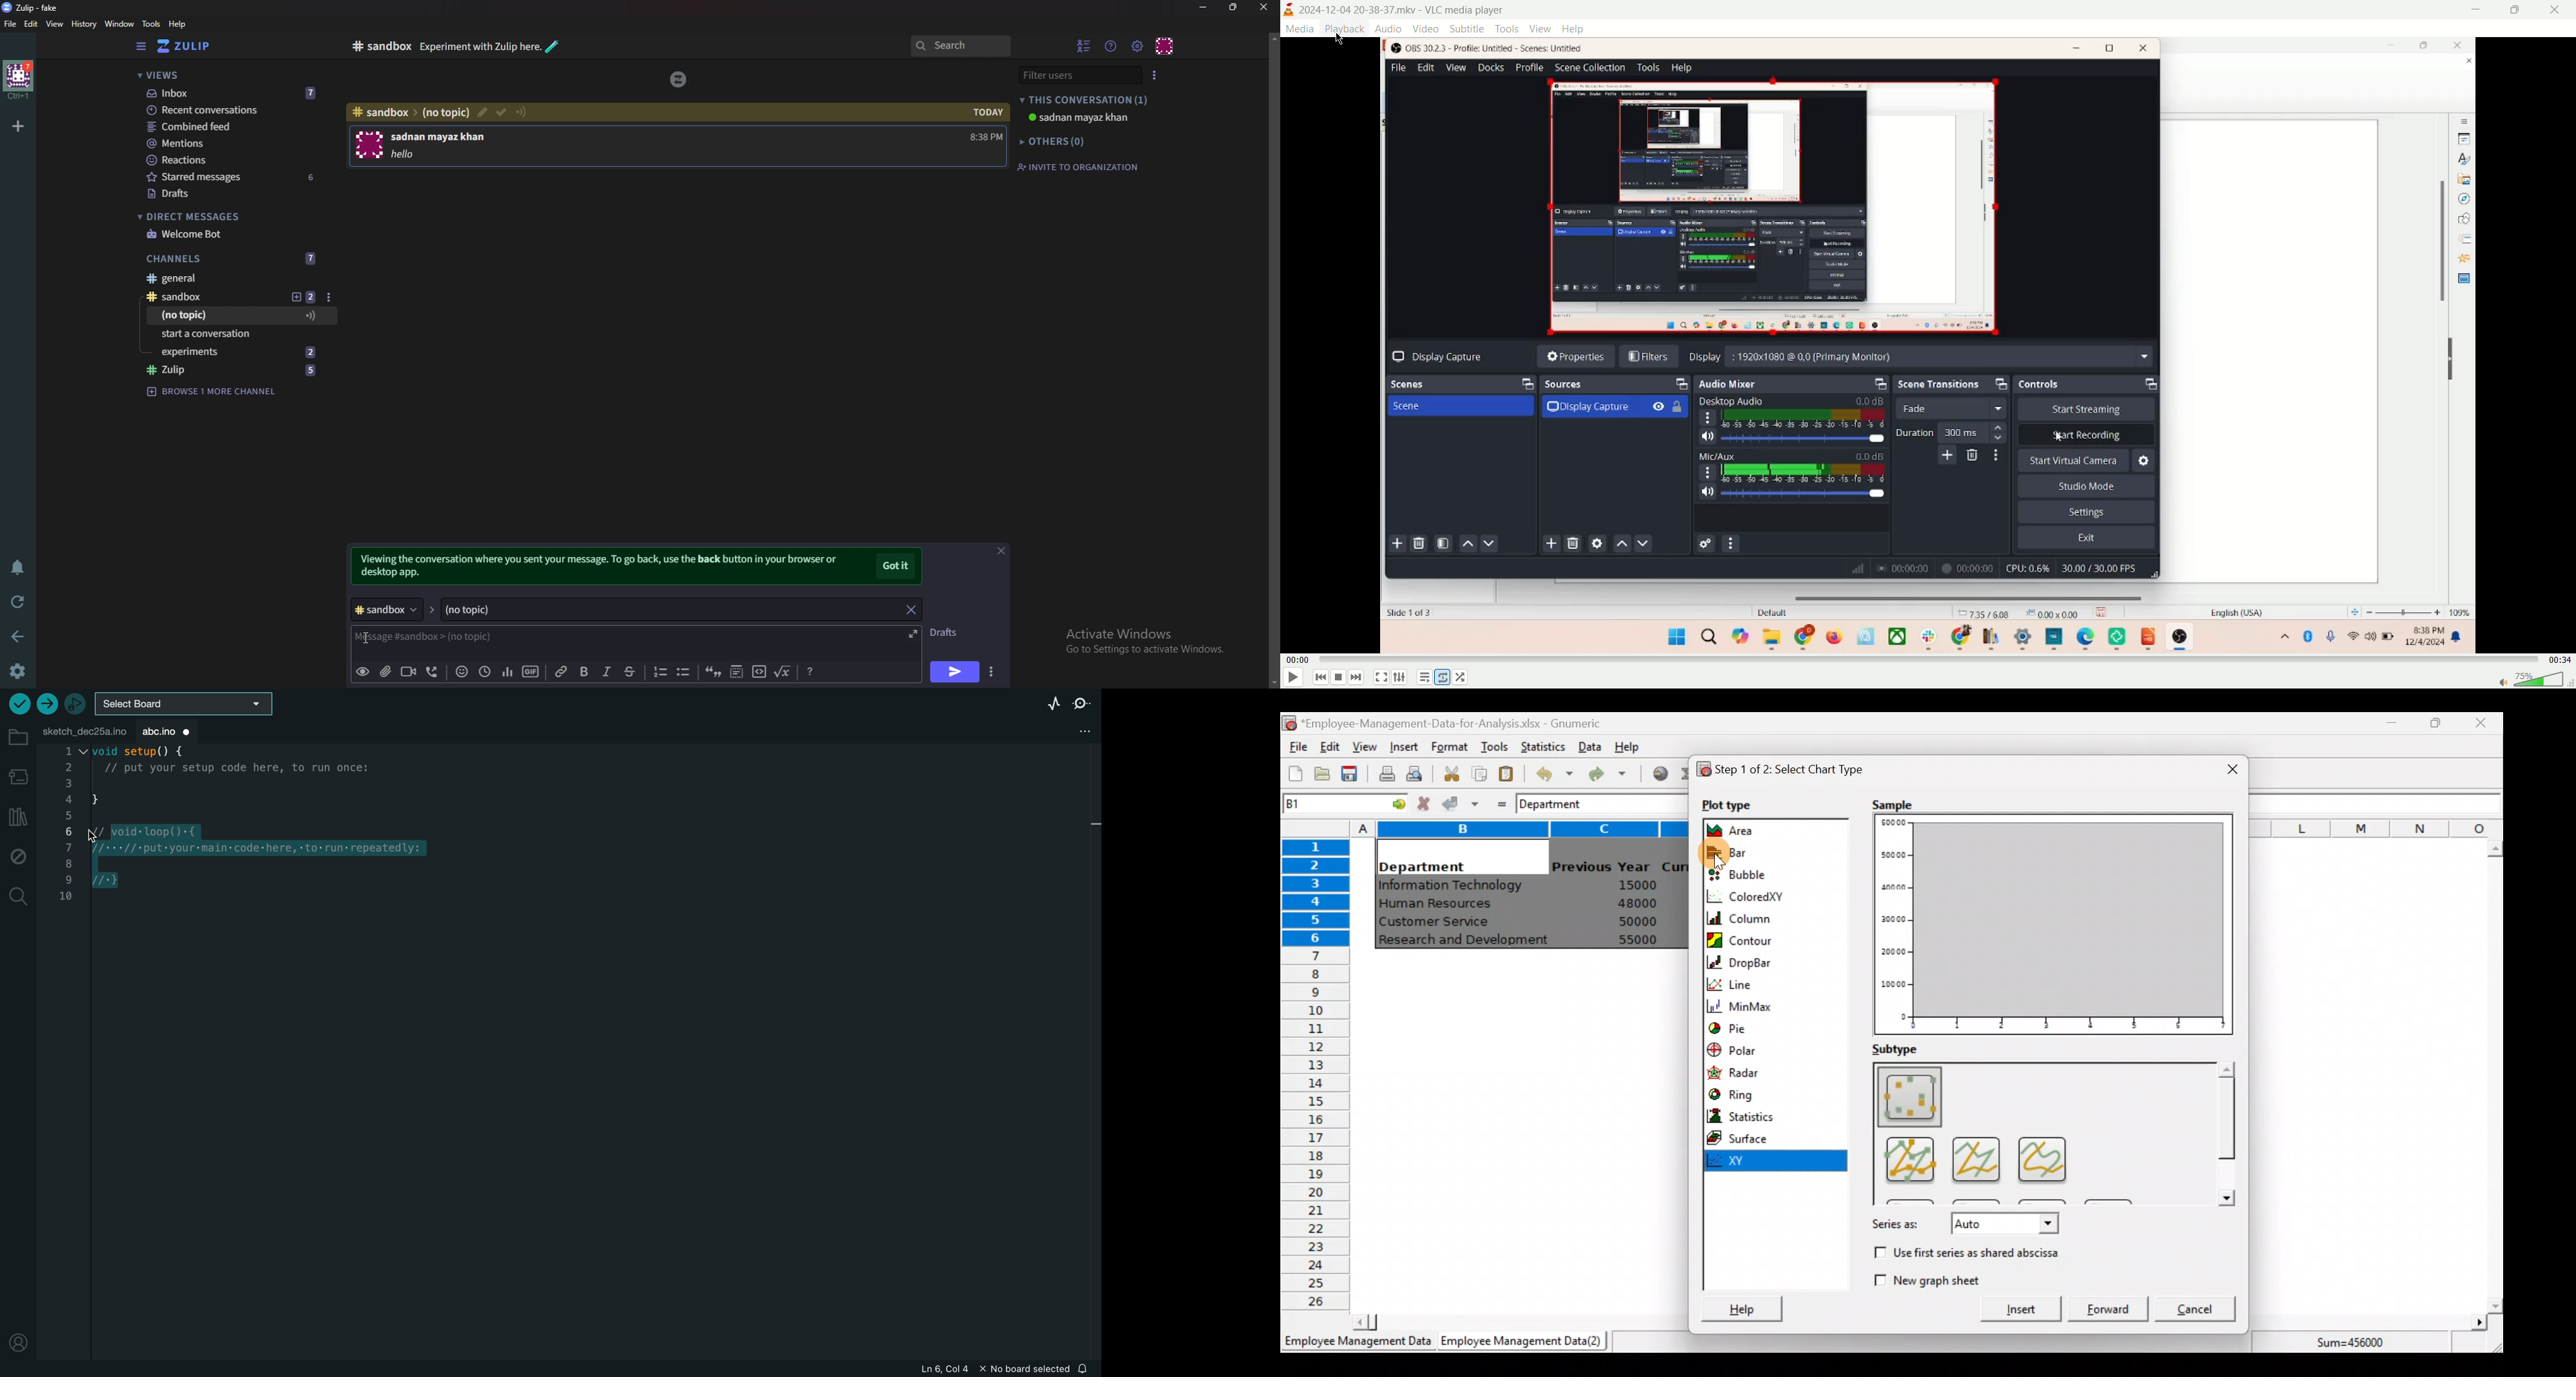 The image size is (2576, 1400). What do you see at coordinates (2202, 1309) in the screenshot?
I see `Cancel` at bounding box center [2202, 1309].